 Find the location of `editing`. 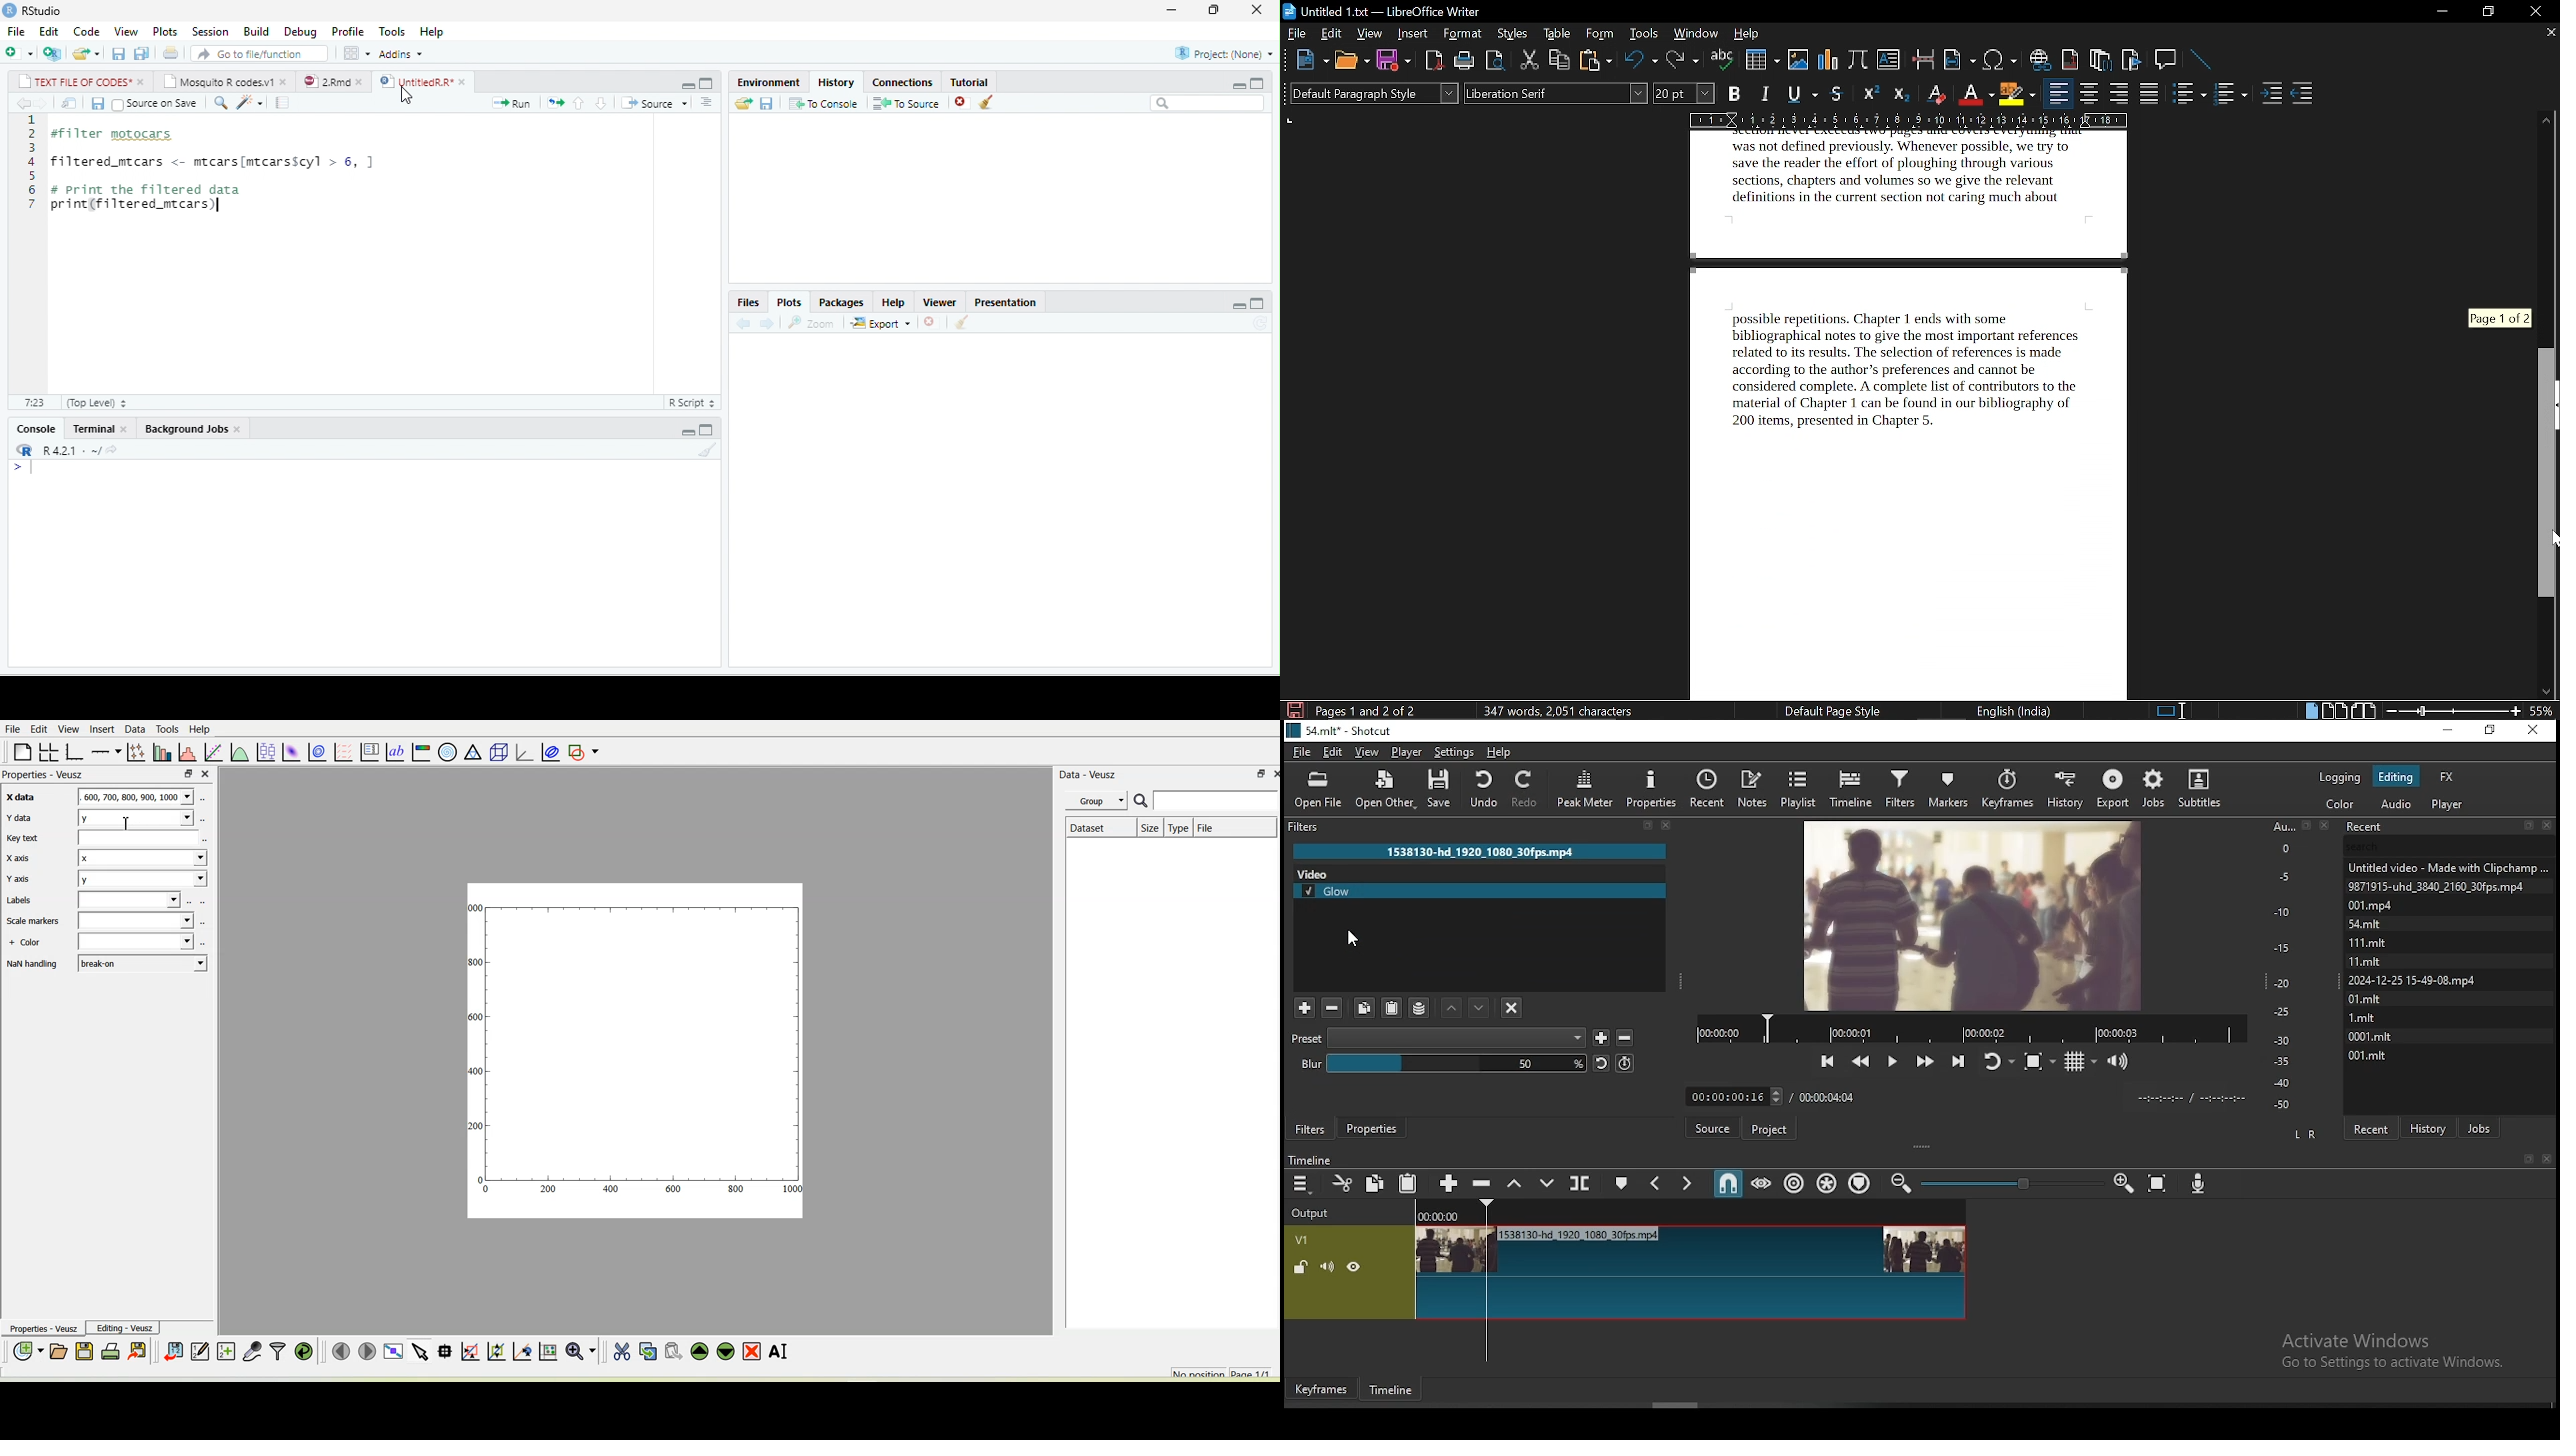

editing is located at coordinates (2395, 776).